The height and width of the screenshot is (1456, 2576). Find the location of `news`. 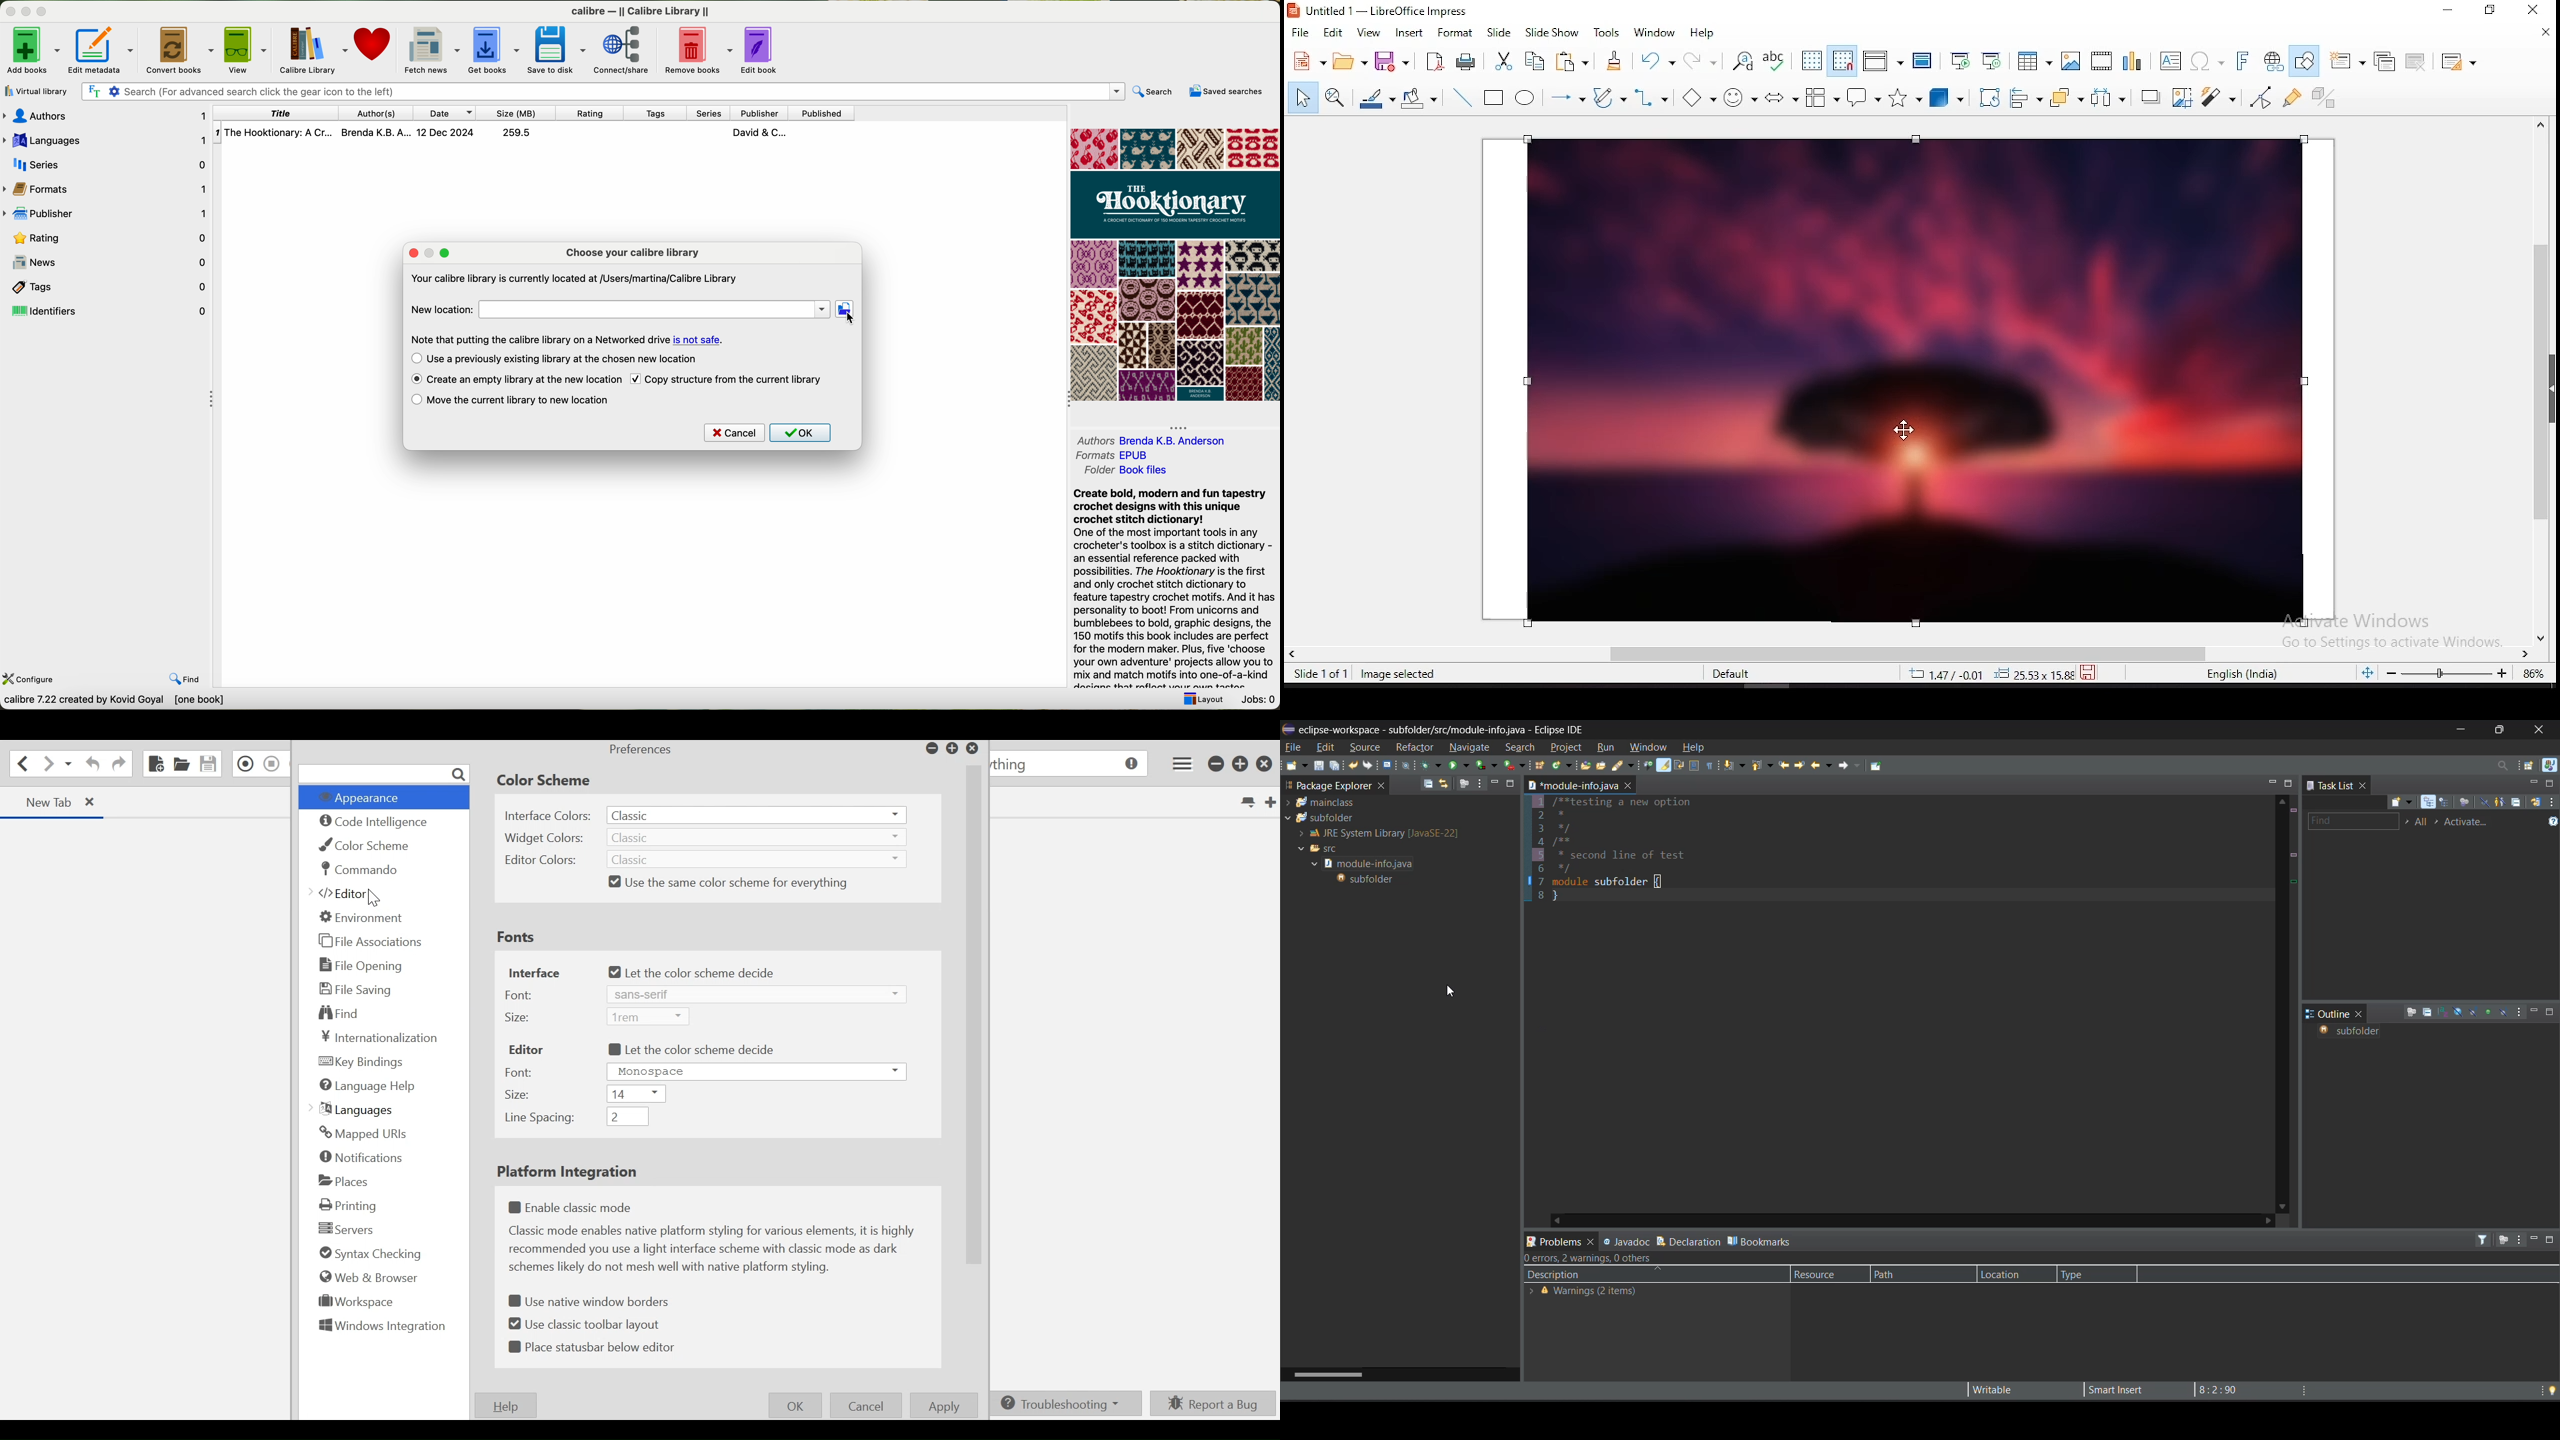

news is located at coordinates (115, 262).